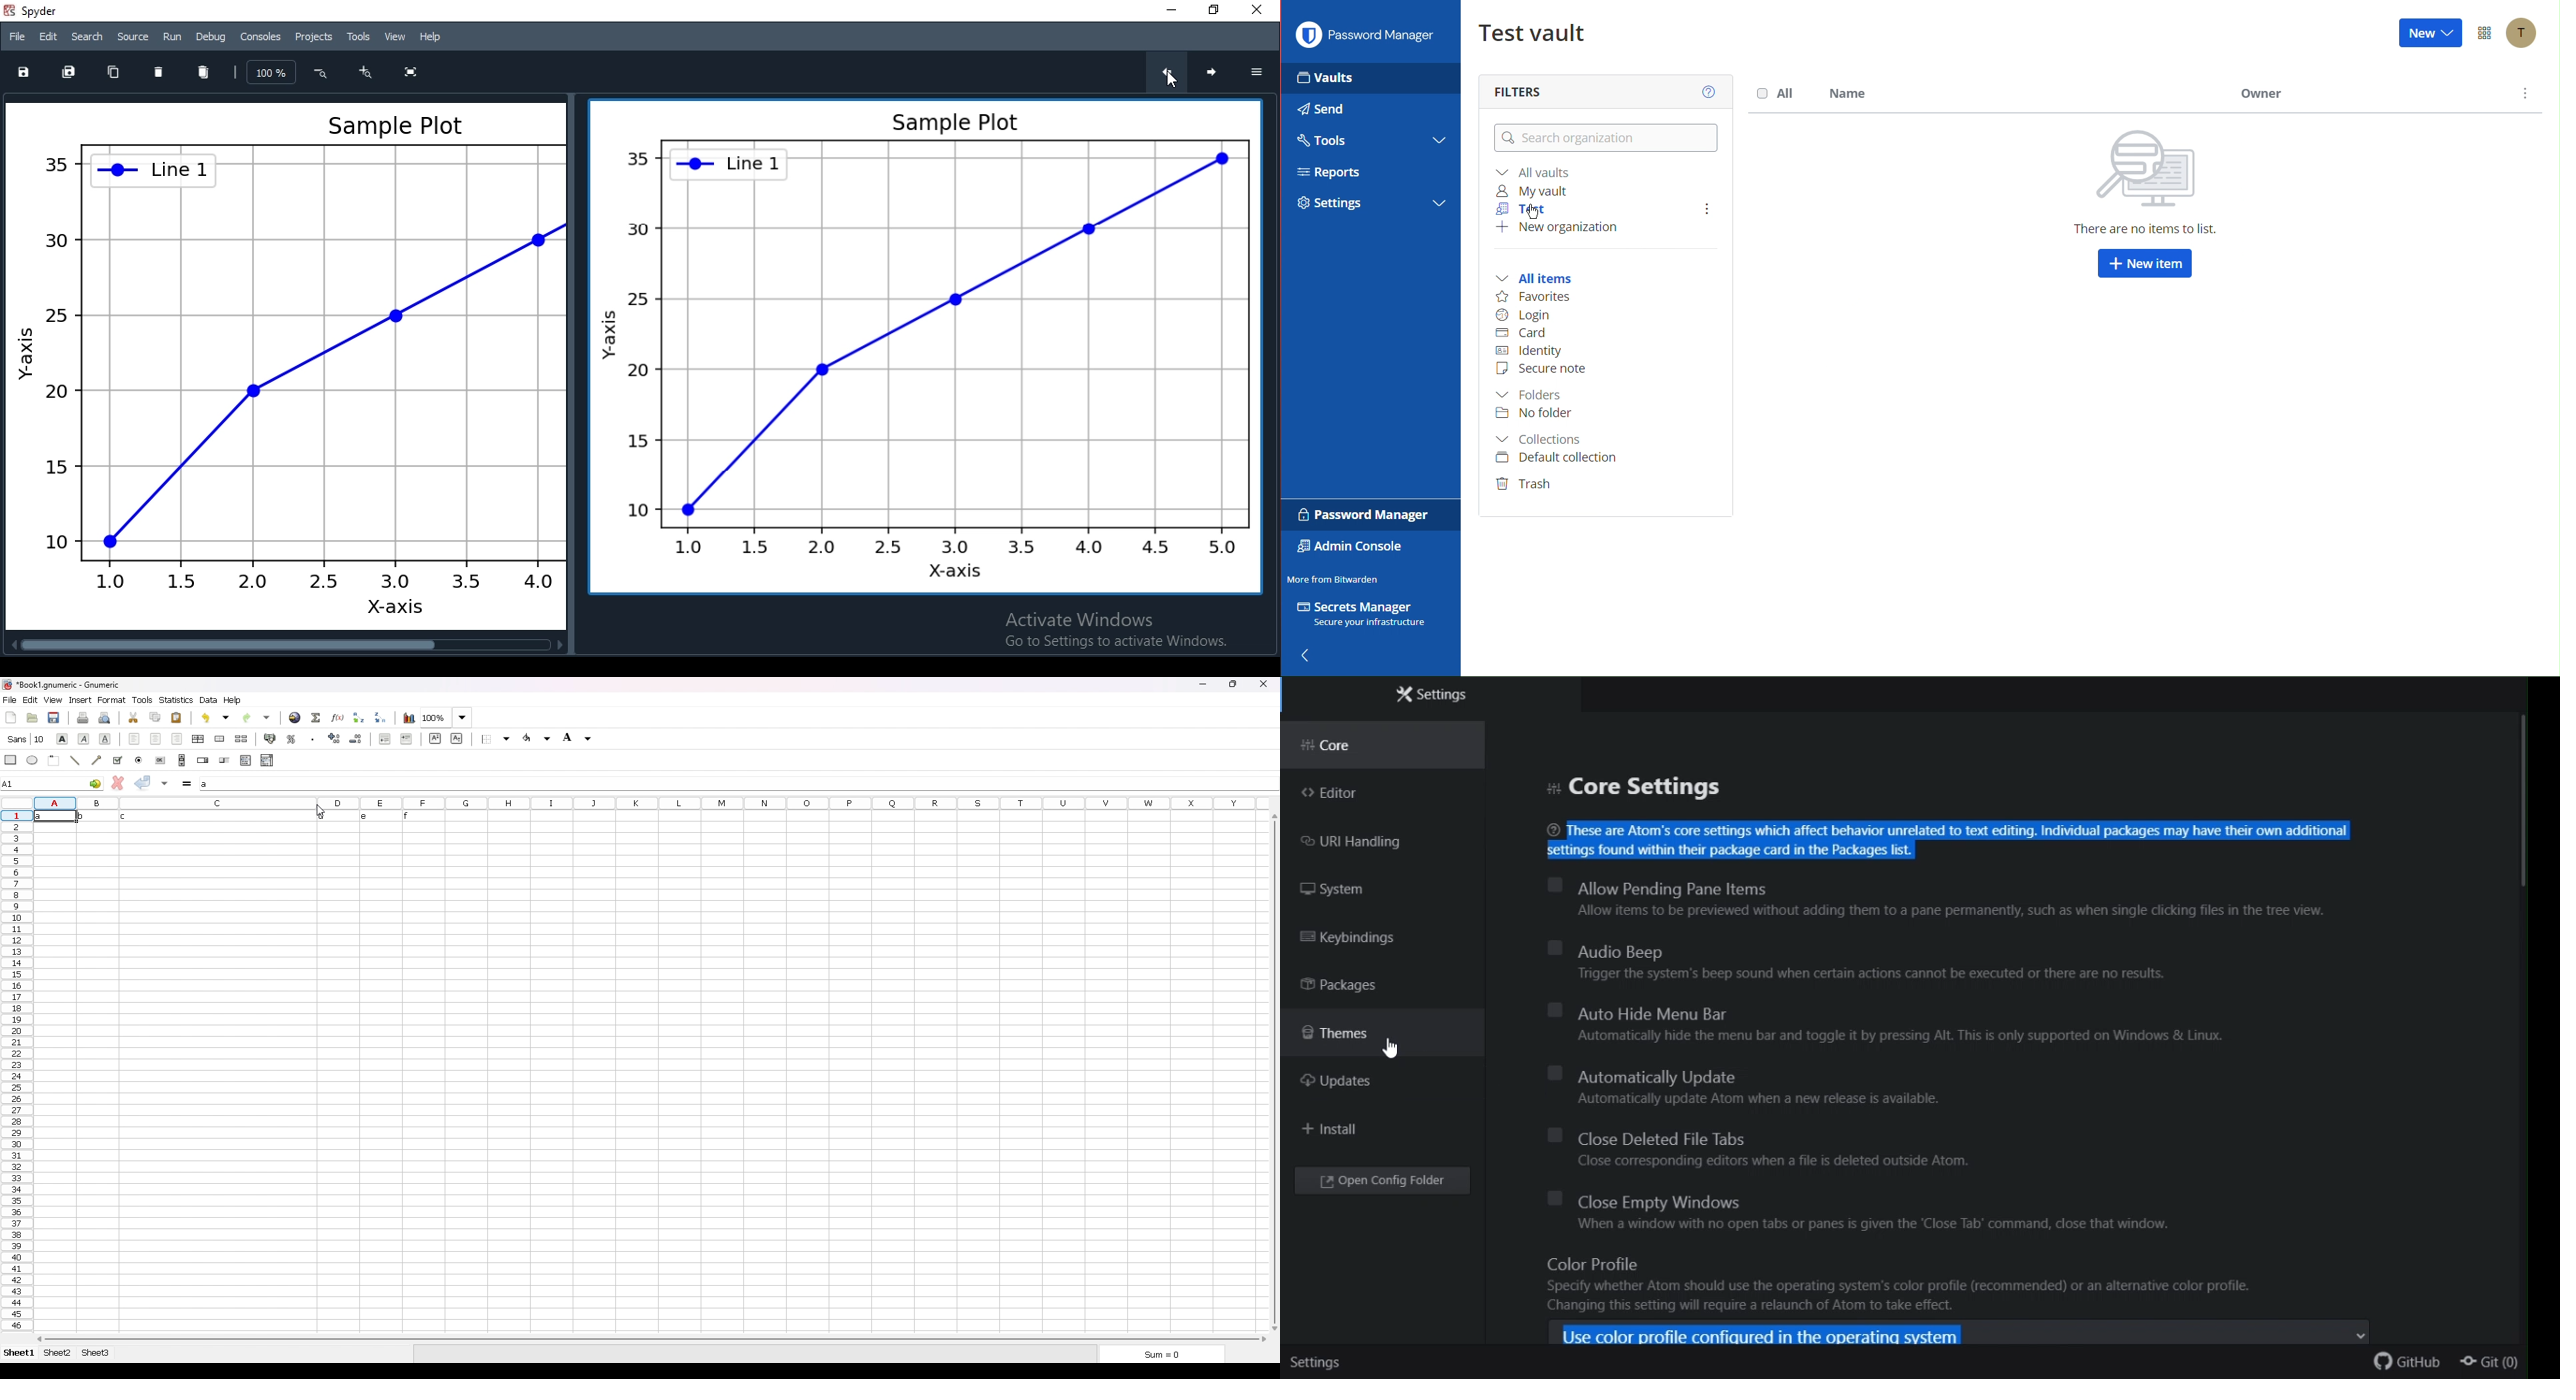  Describe the element at coordinates (394, 36) in the screenshot. I see `View` at that location.